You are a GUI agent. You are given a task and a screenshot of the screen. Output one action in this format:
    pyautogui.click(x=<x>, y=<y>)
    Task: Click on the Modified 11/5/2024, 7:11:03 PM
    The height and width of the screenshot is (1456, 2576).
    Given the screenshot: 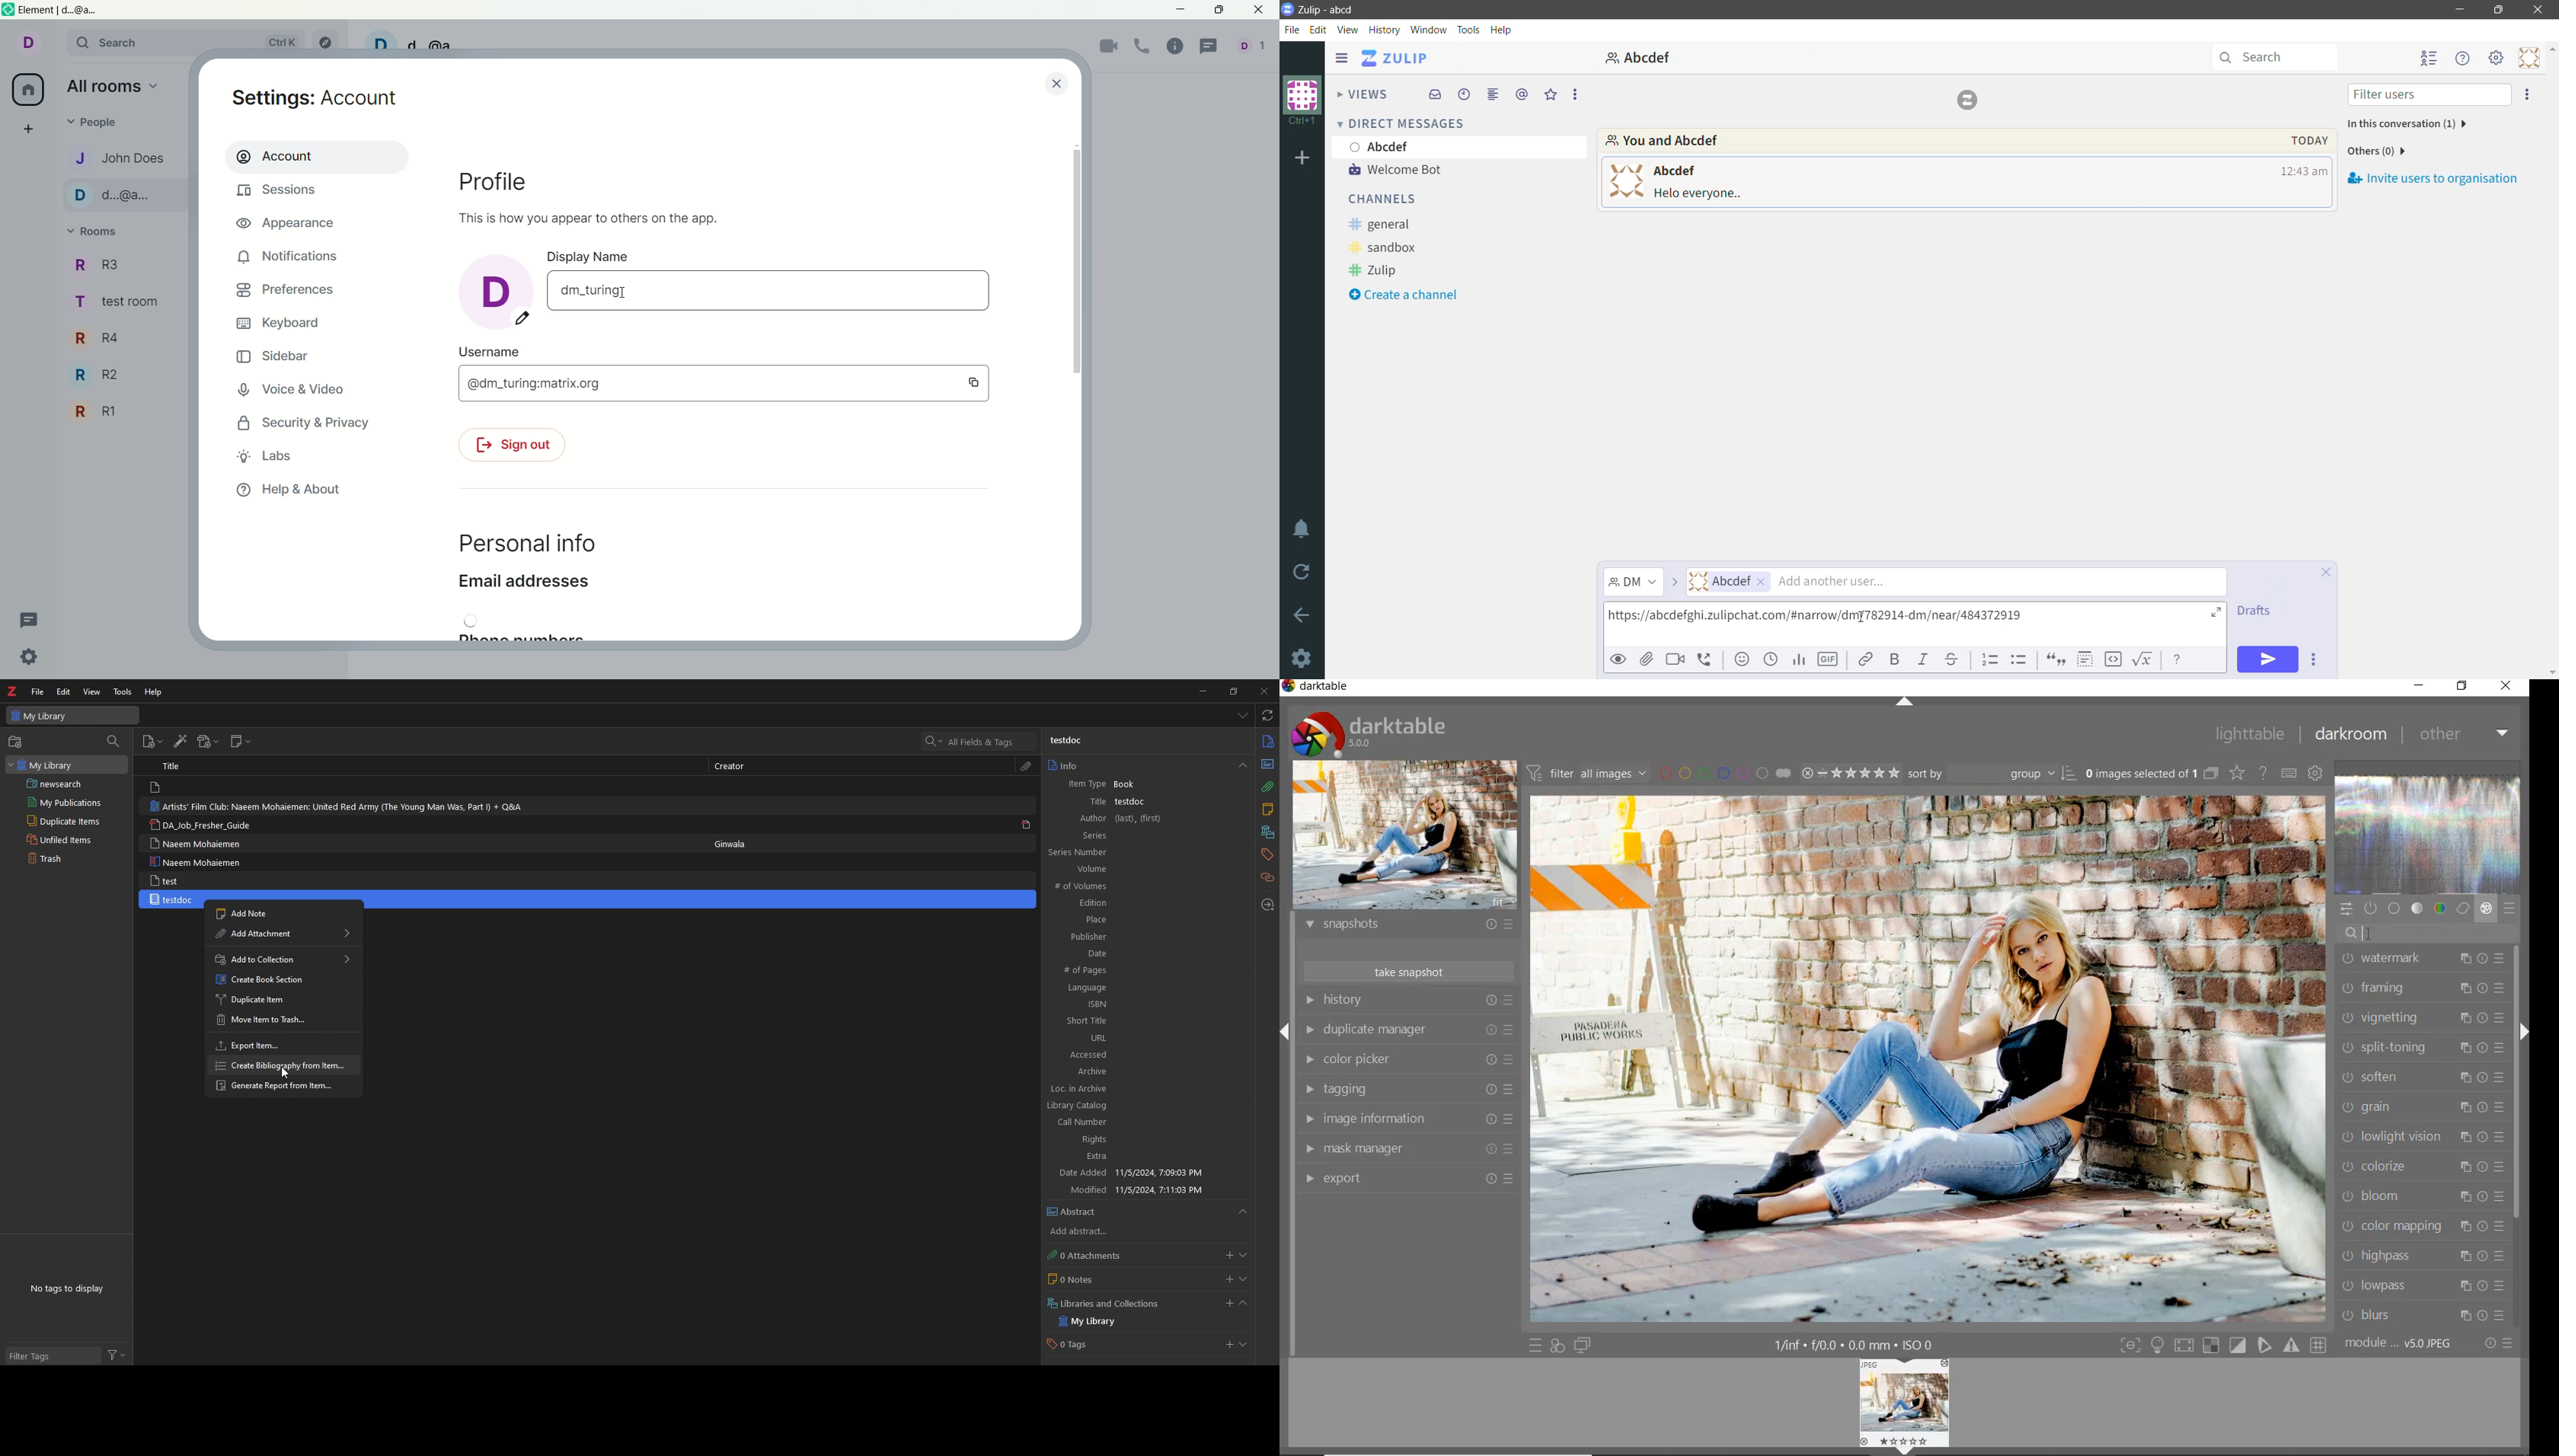 What is the action you would take?
    pyautogui.click(x=1145, y=1190)
    